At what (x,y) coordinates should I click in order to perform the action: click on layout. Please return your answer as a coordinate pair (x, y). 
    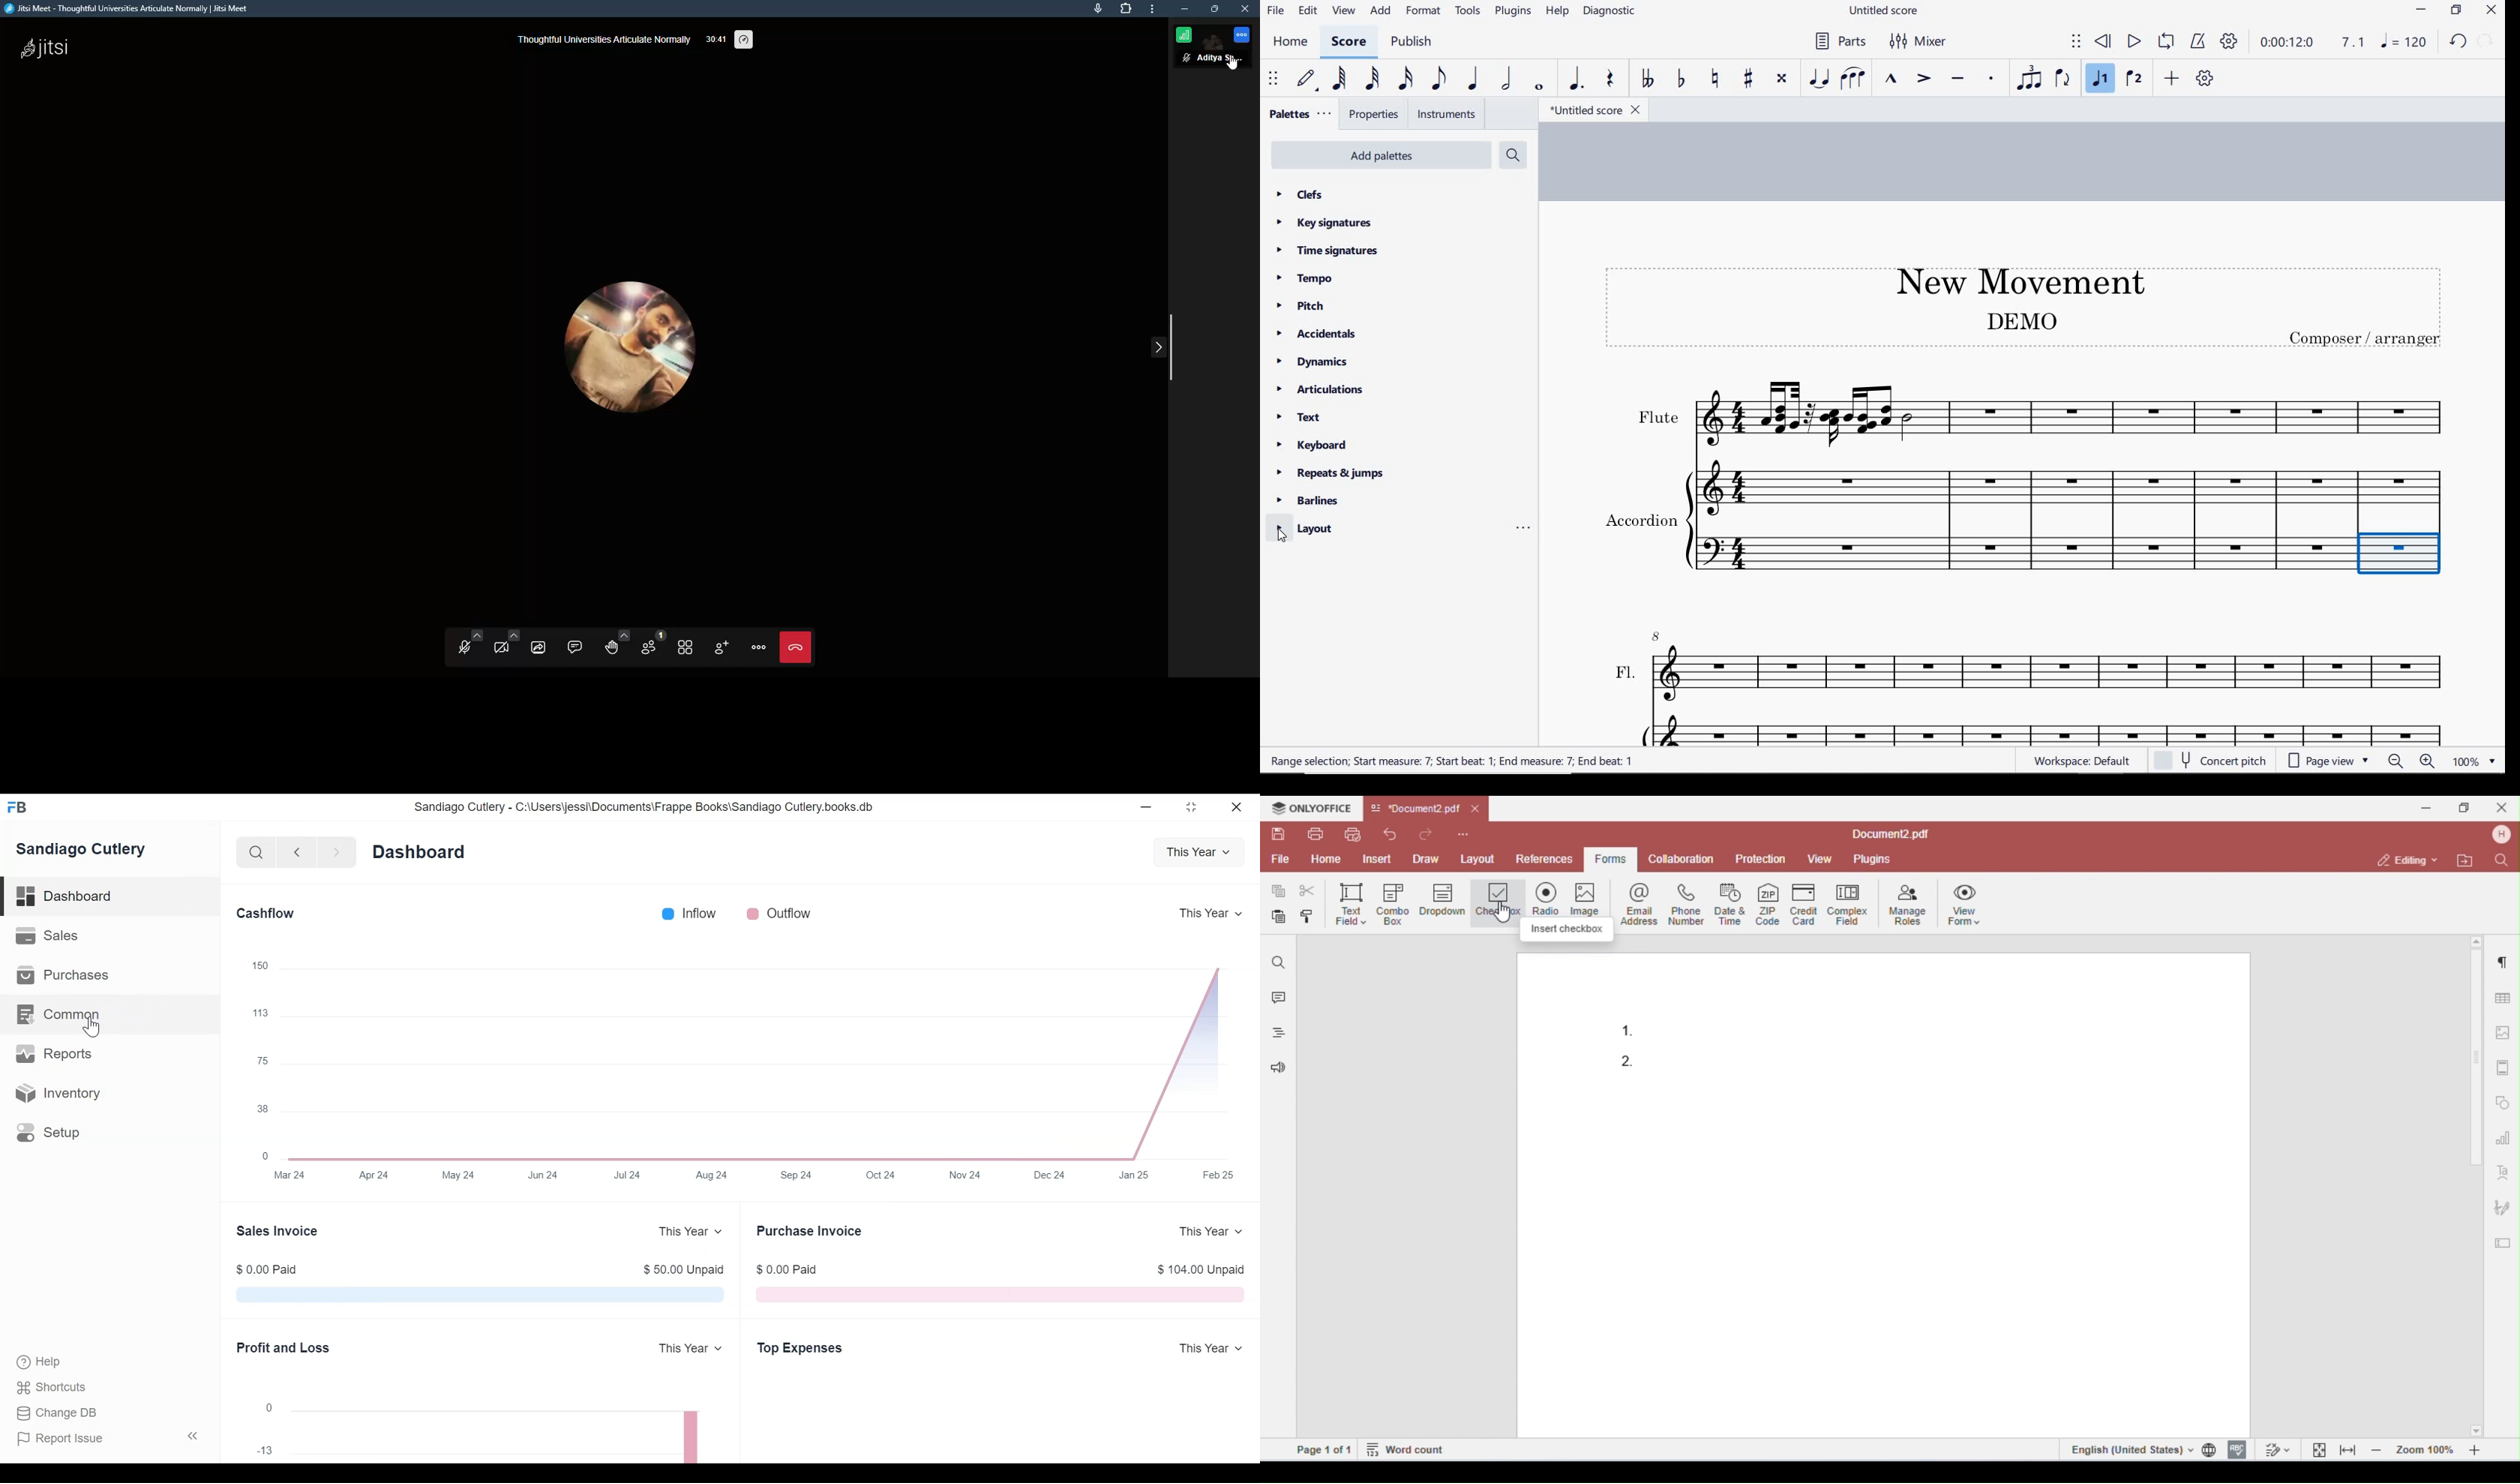
    Looking at the image, I should click on (1307, 529).